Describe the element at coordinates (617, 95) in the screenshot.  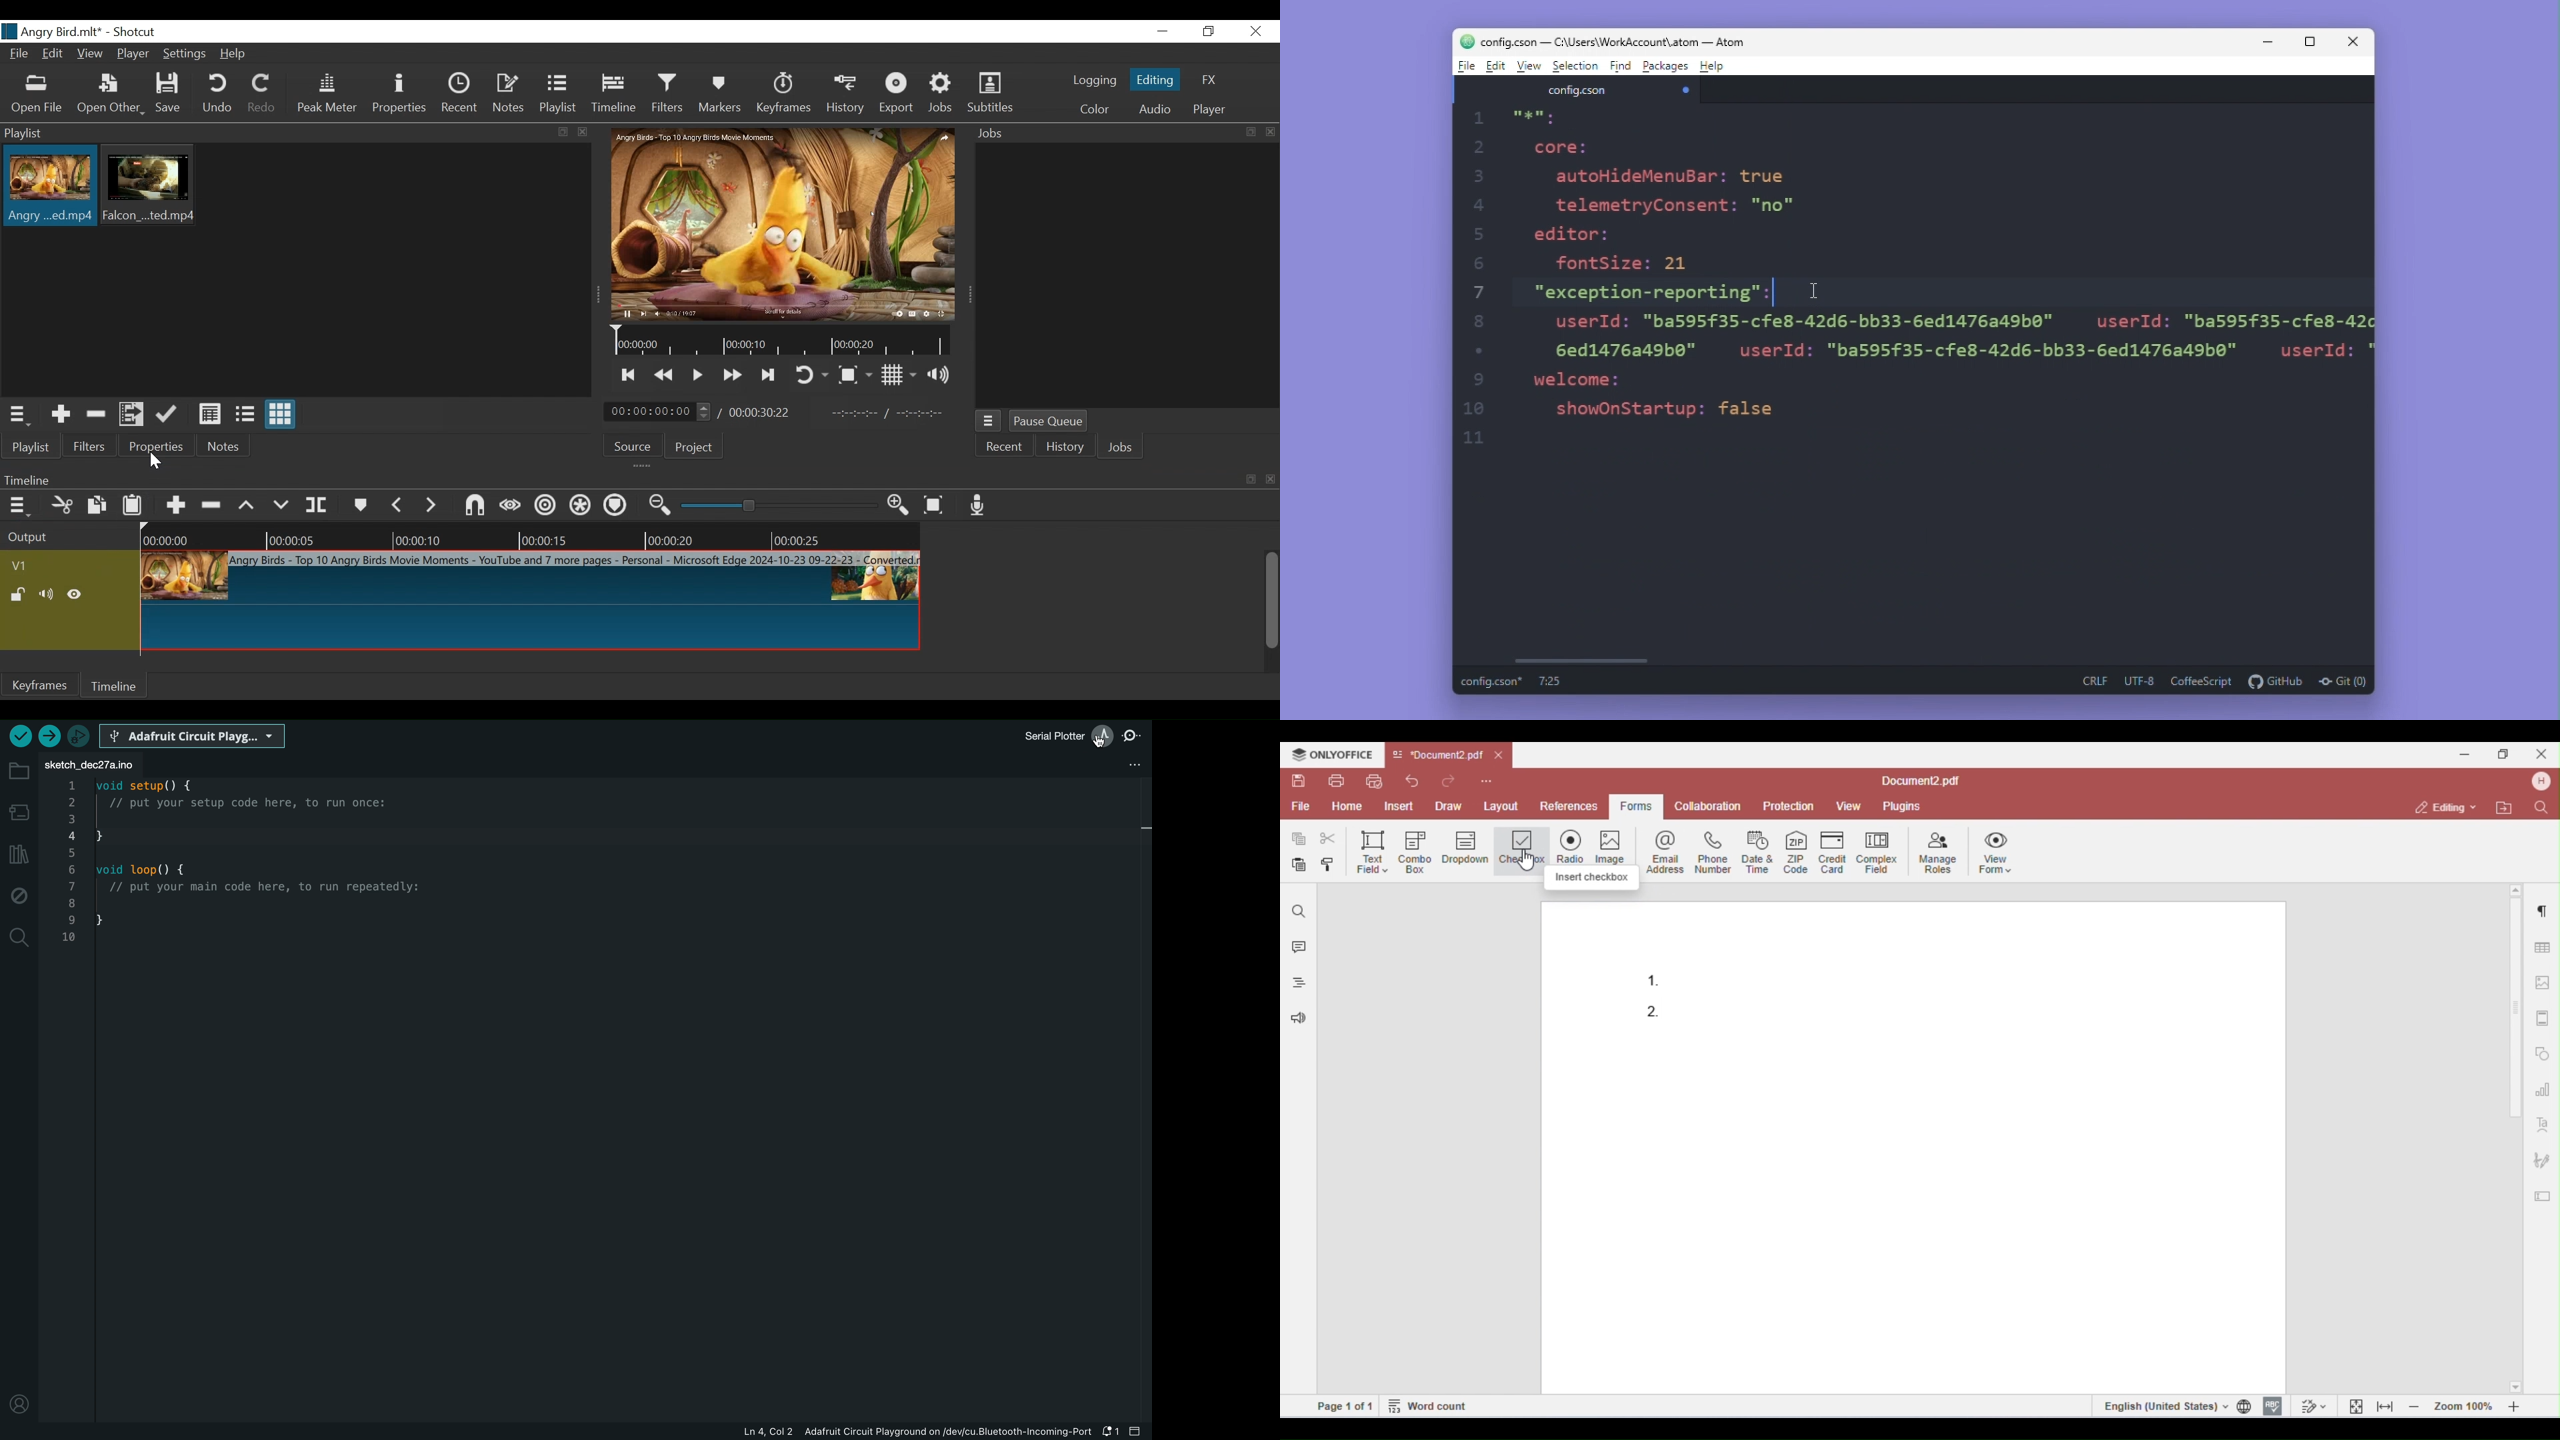
I see `Tiemeline` at that location.